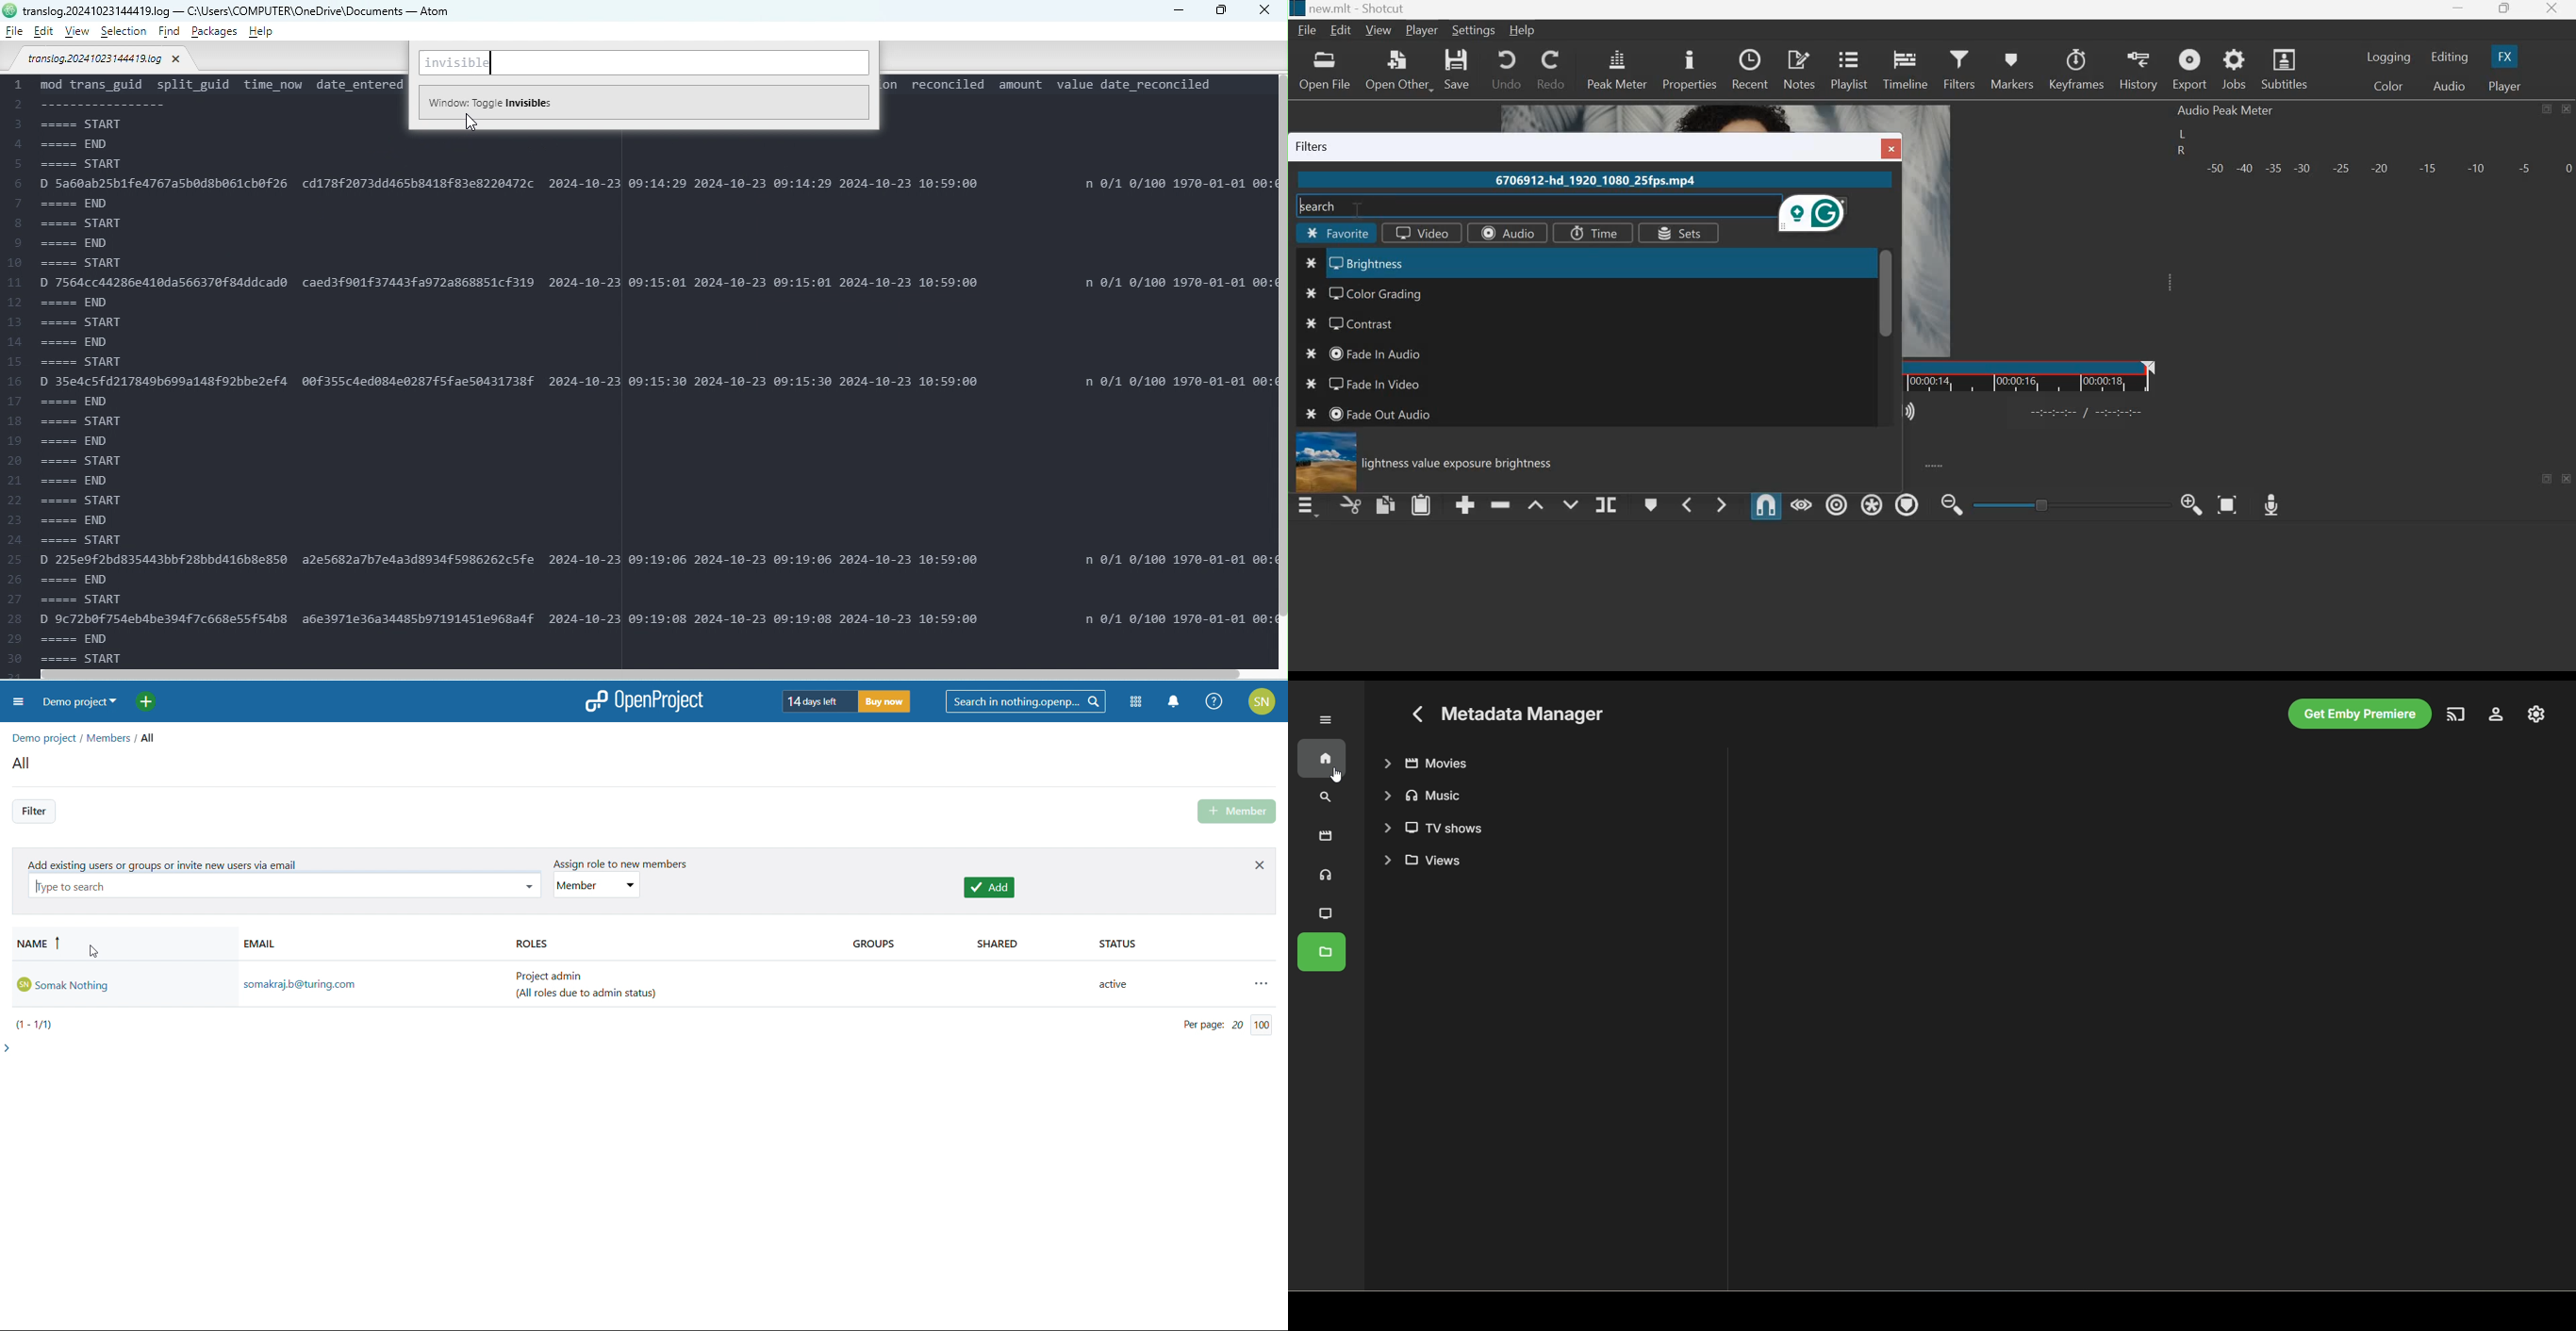  What do you see at coordinates (1501, 503) in the screenshot?
I see `ripple delete` at bounding box center [1501, 503].